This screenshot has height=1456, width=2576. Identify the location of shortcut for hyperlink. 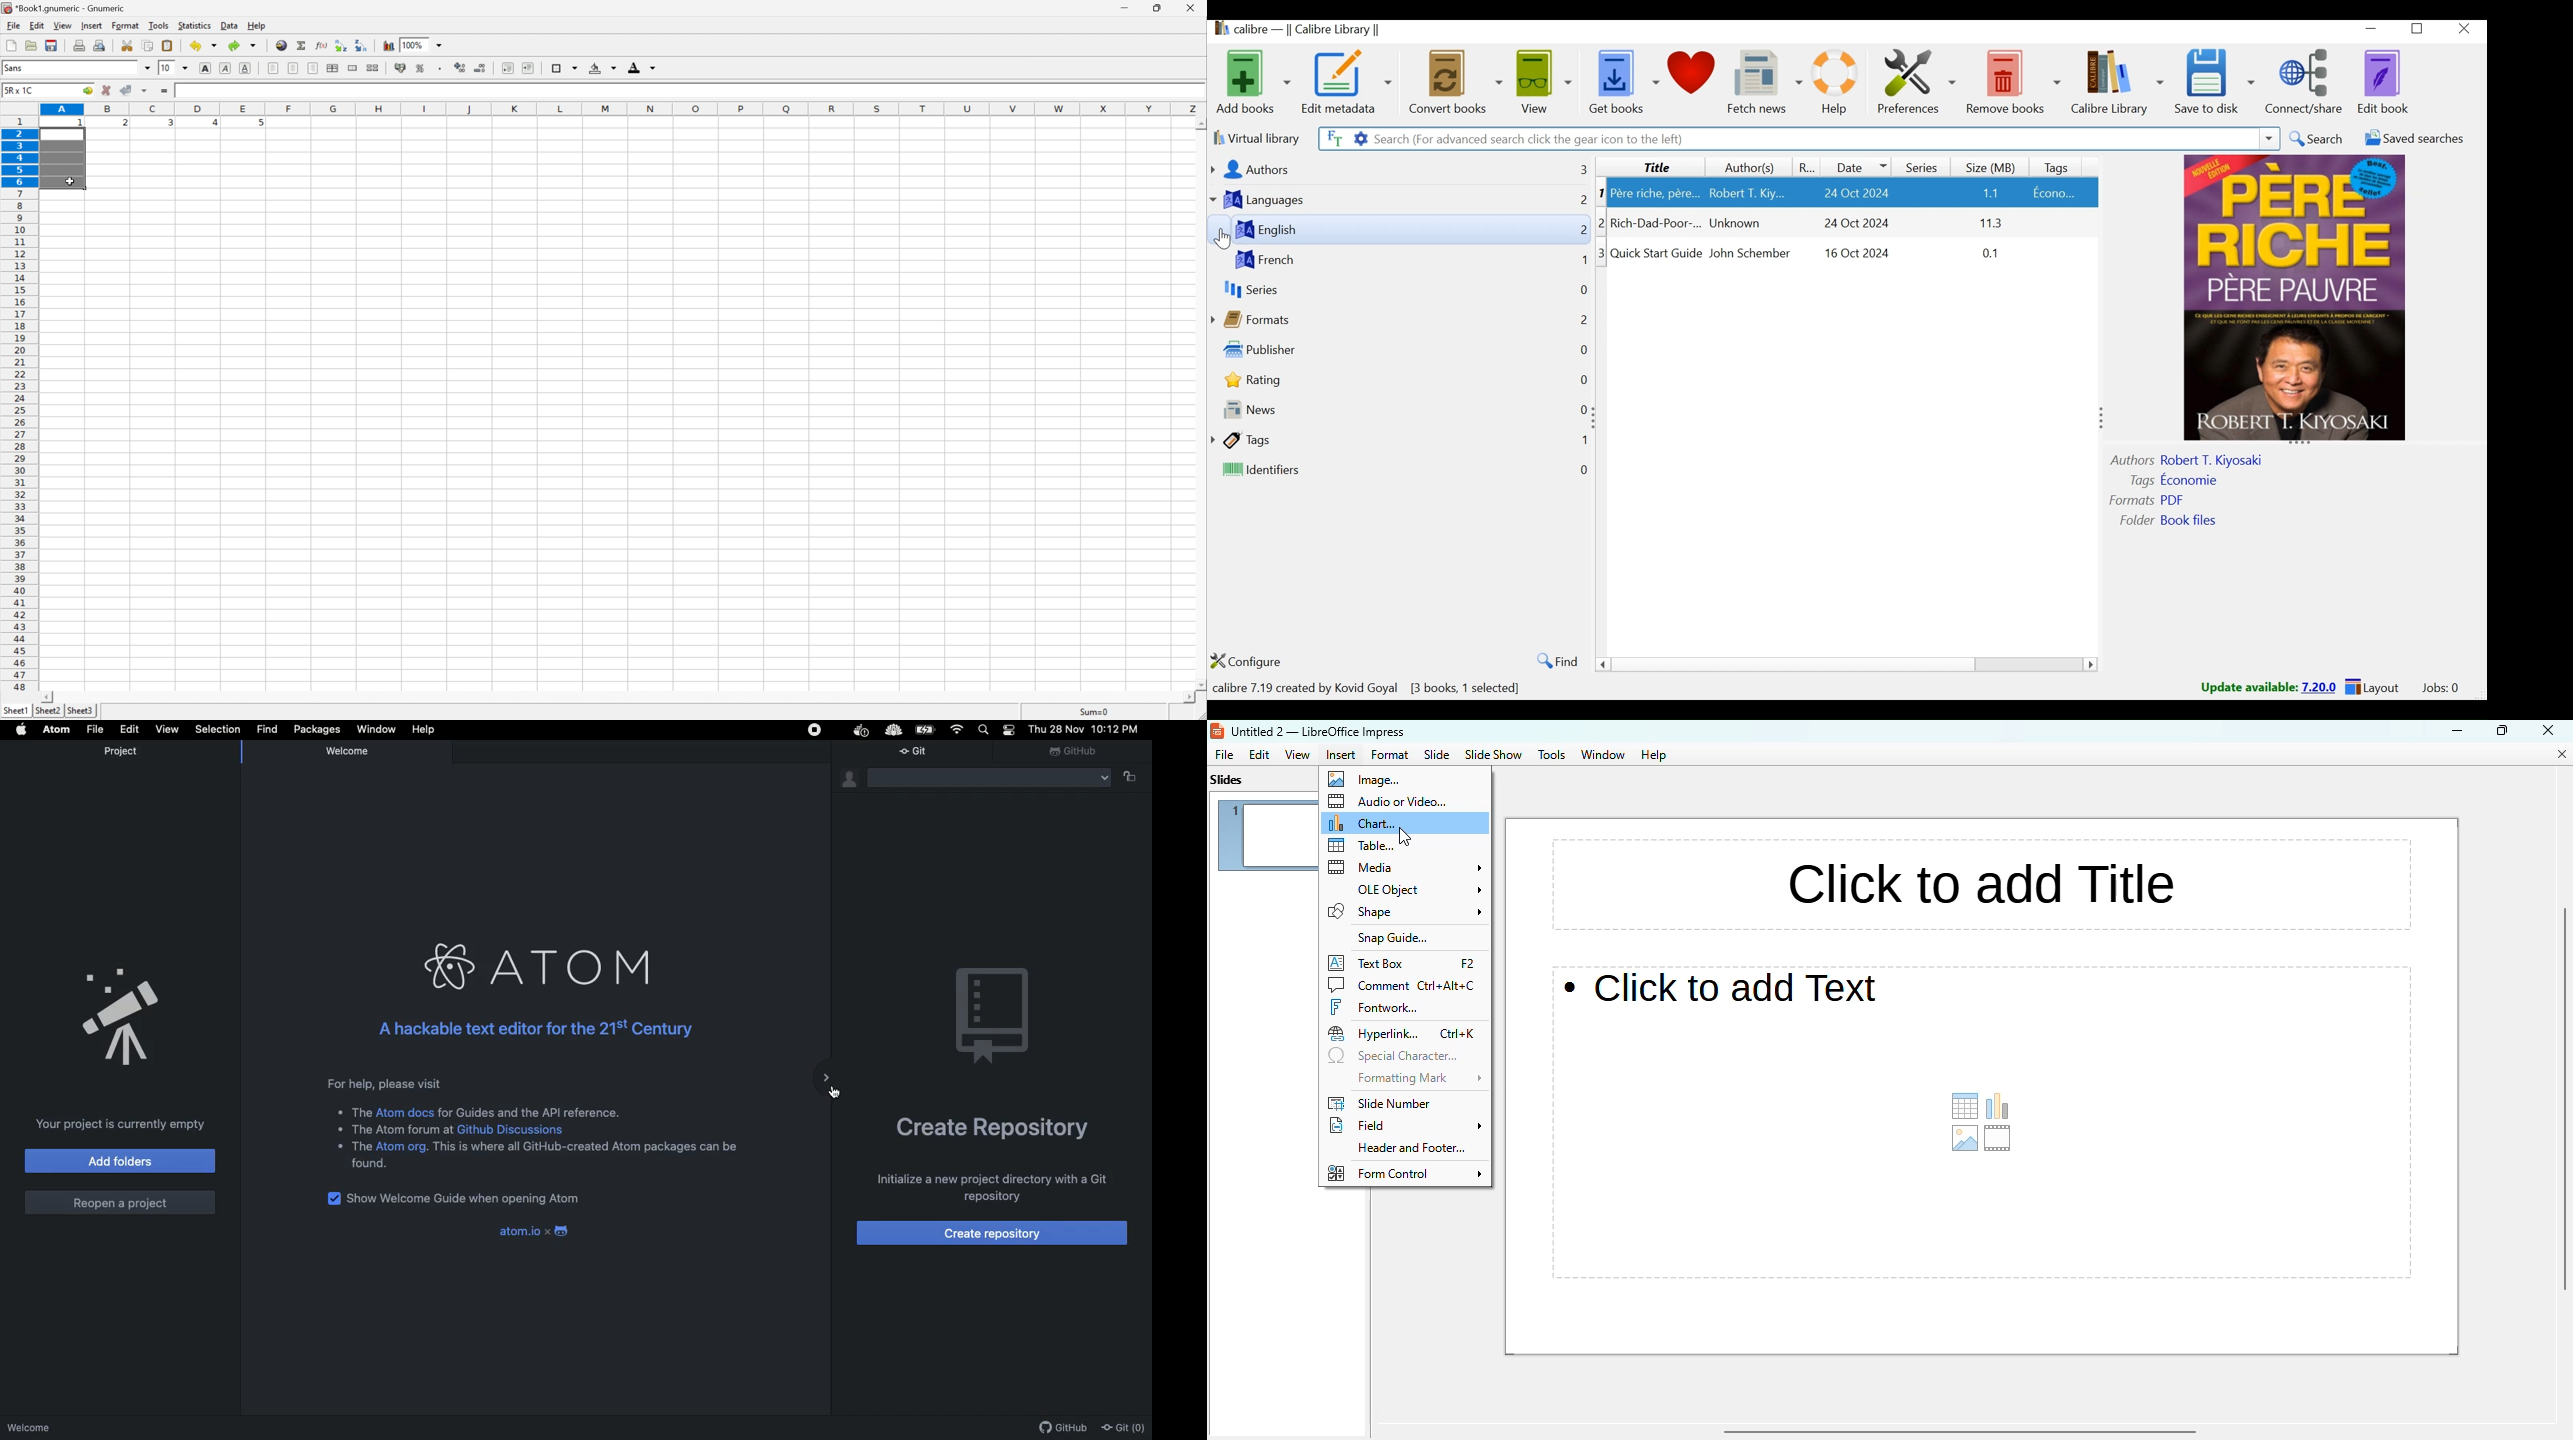
(1459, 1033).